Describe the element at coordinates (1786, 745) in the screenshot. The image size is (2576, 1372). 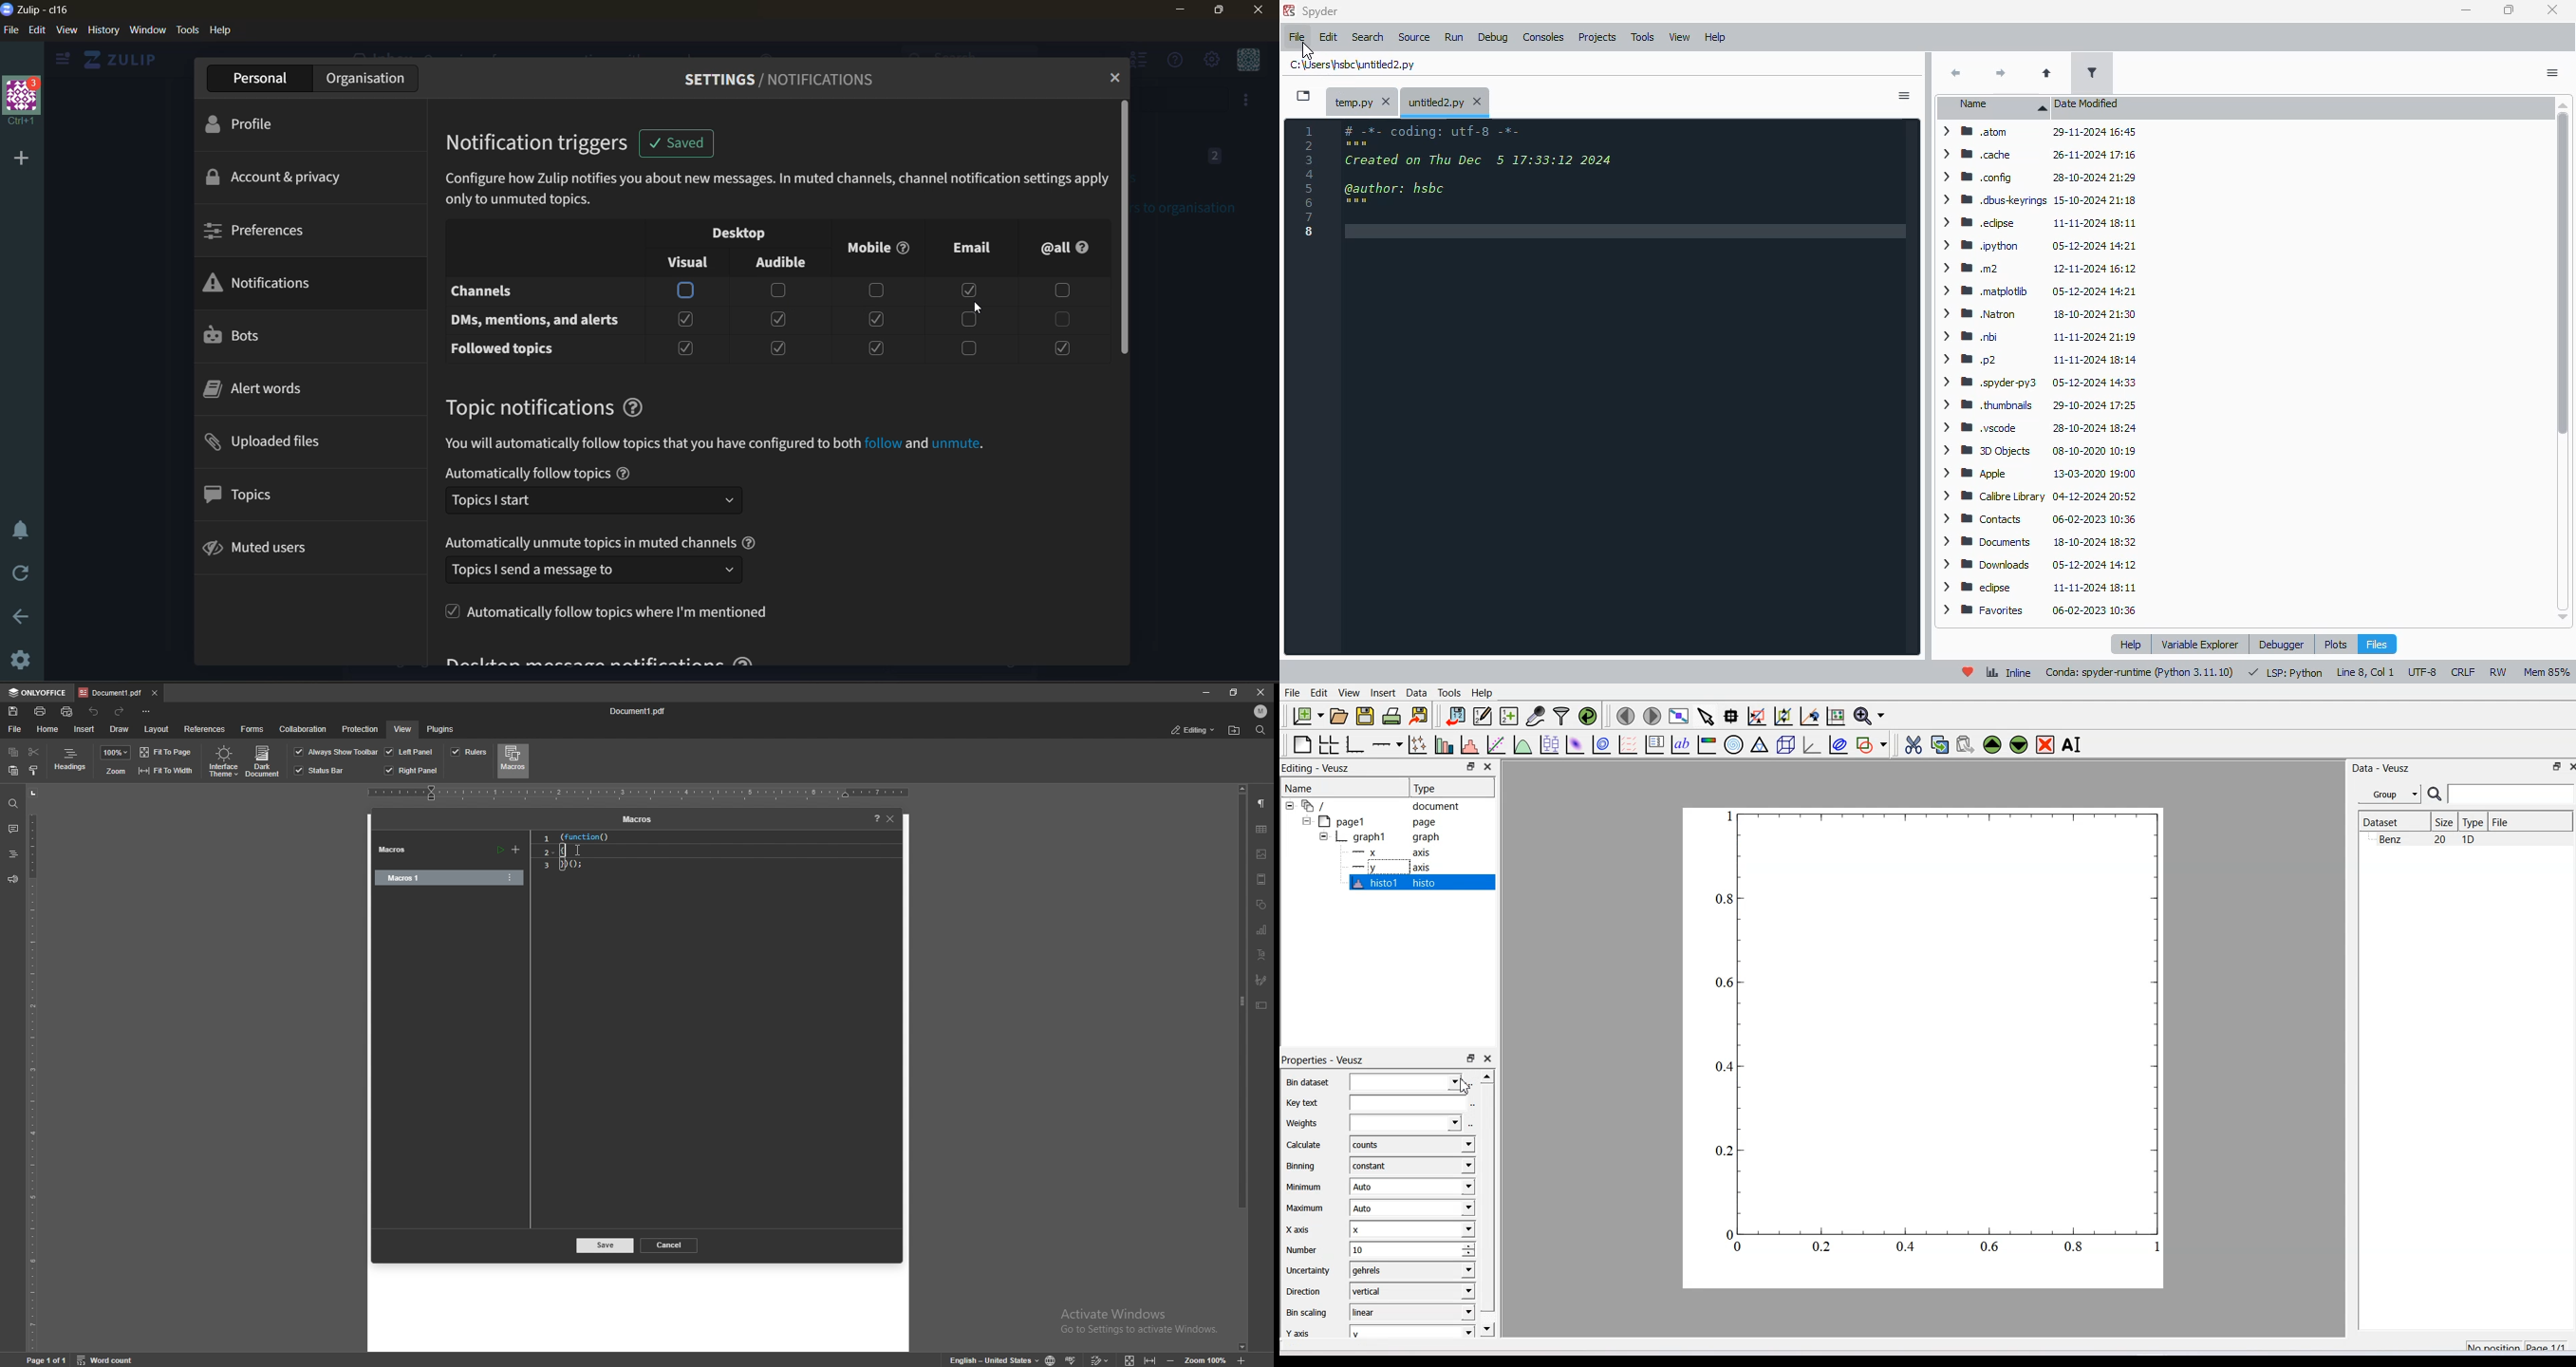
I see `3D Scene` at that location.